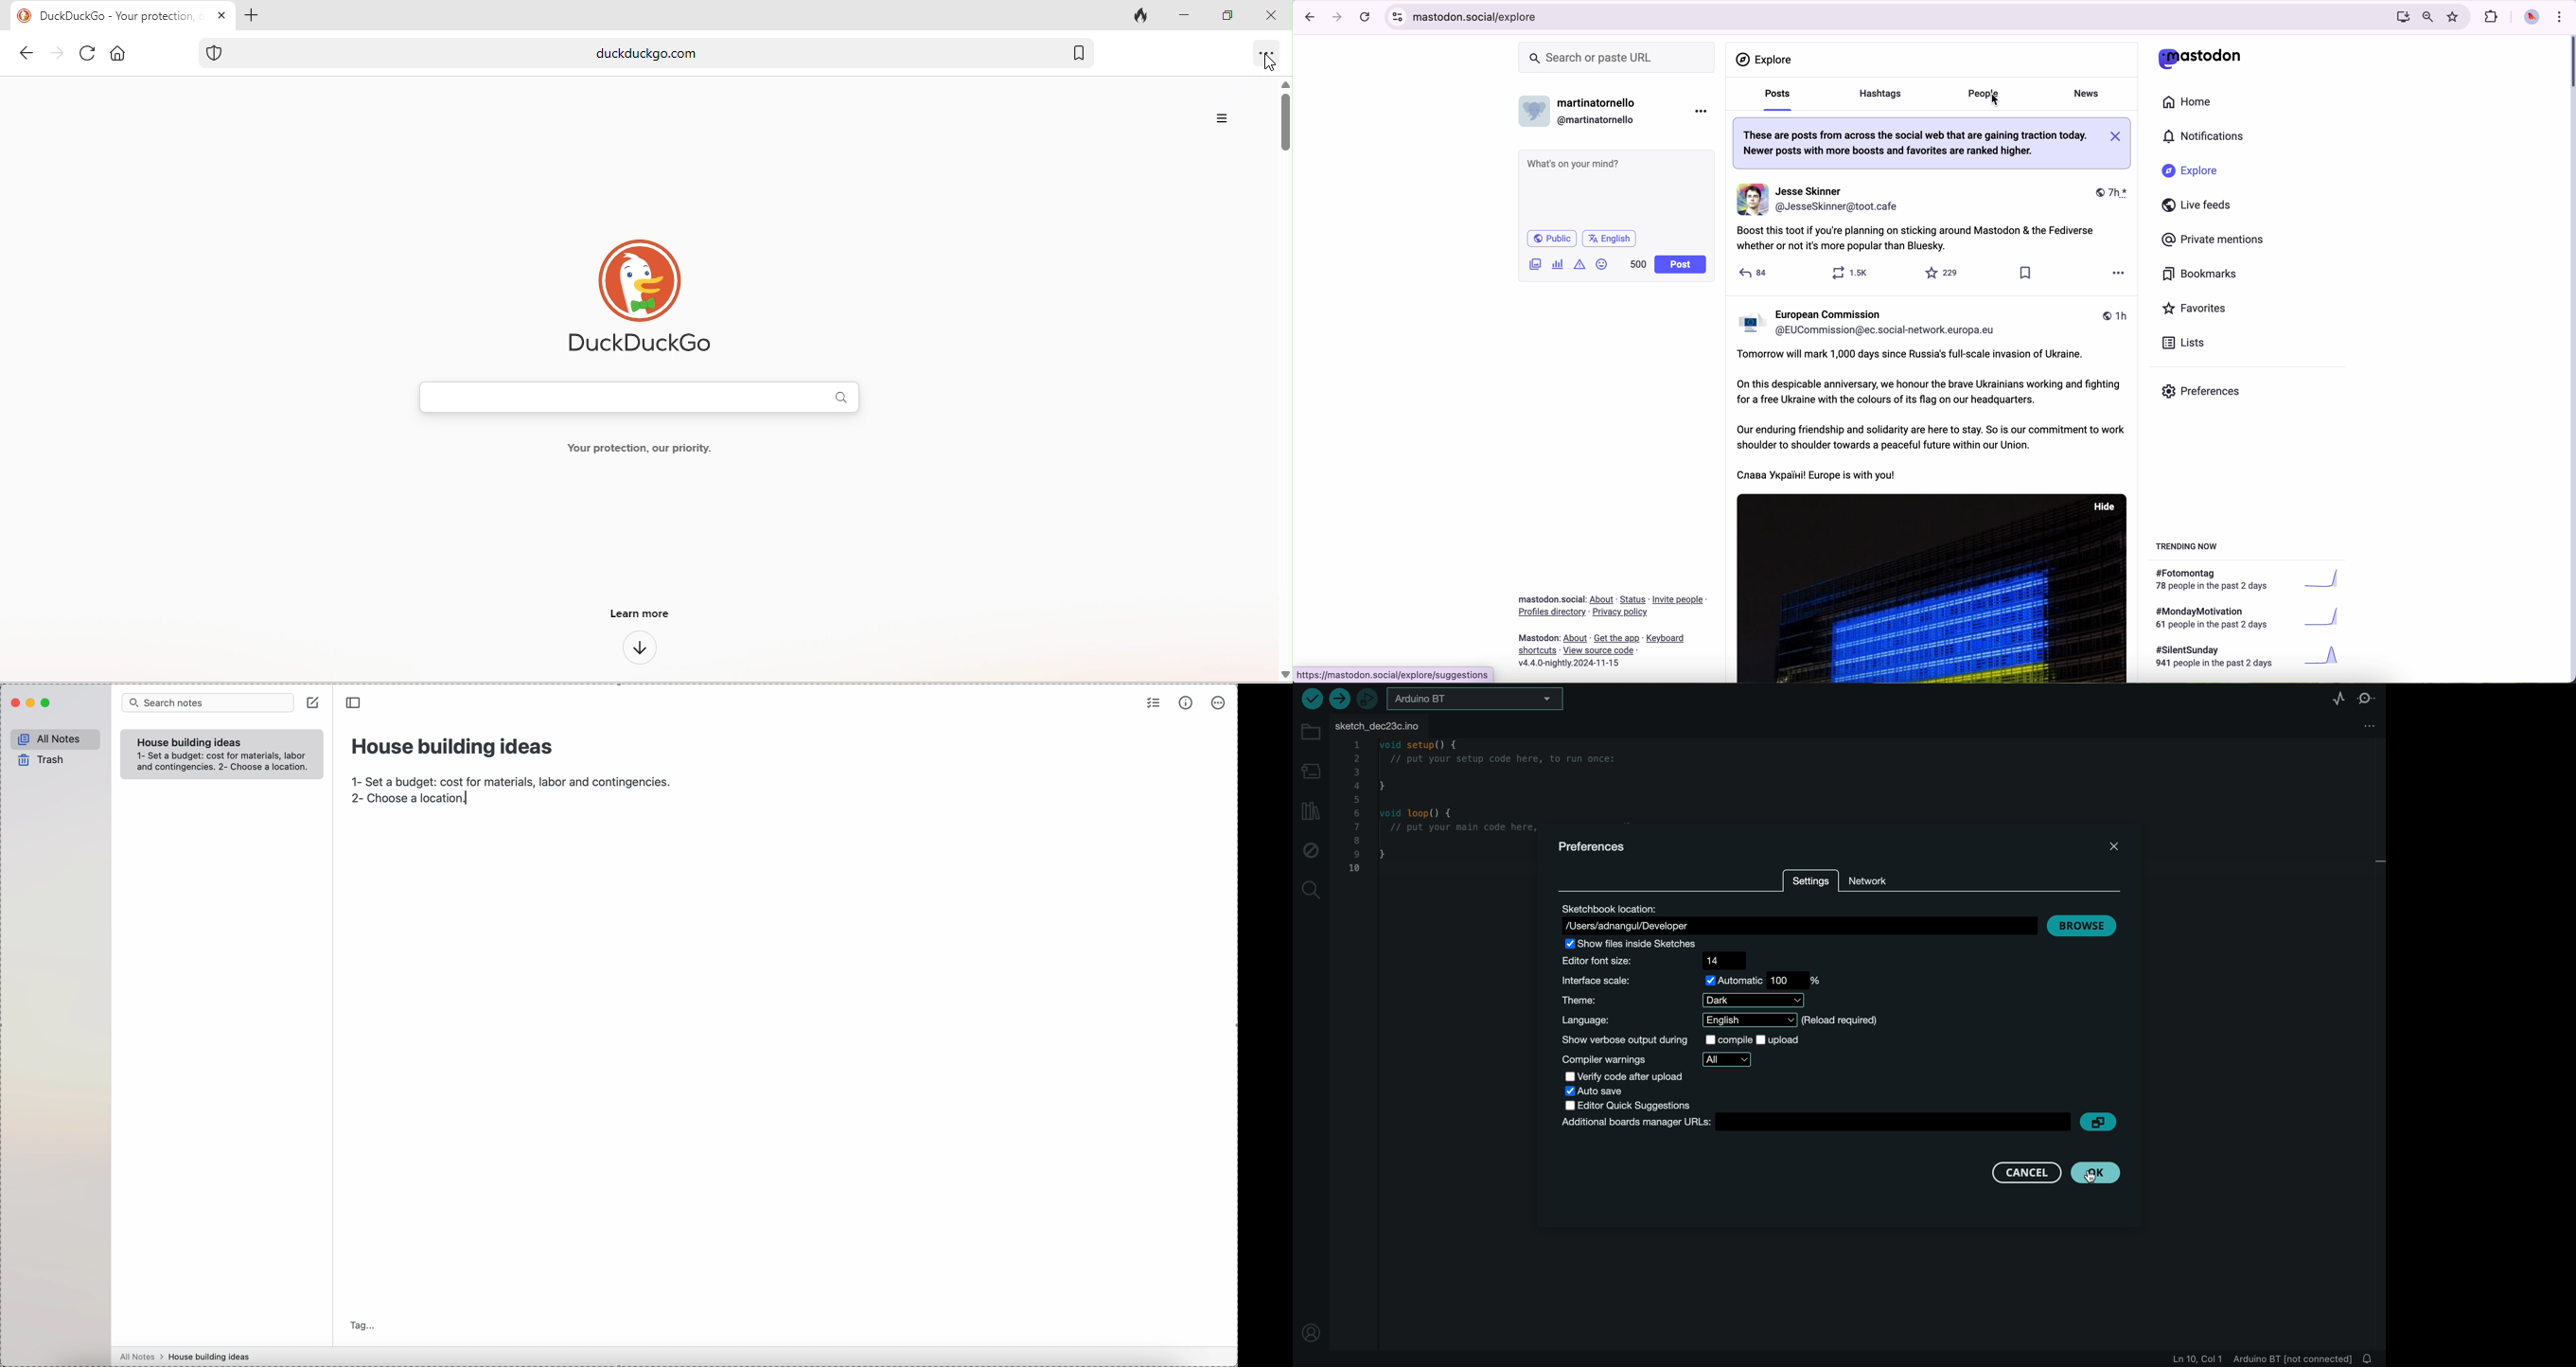  I want to click on toggle sidebar, so click(355, 703).